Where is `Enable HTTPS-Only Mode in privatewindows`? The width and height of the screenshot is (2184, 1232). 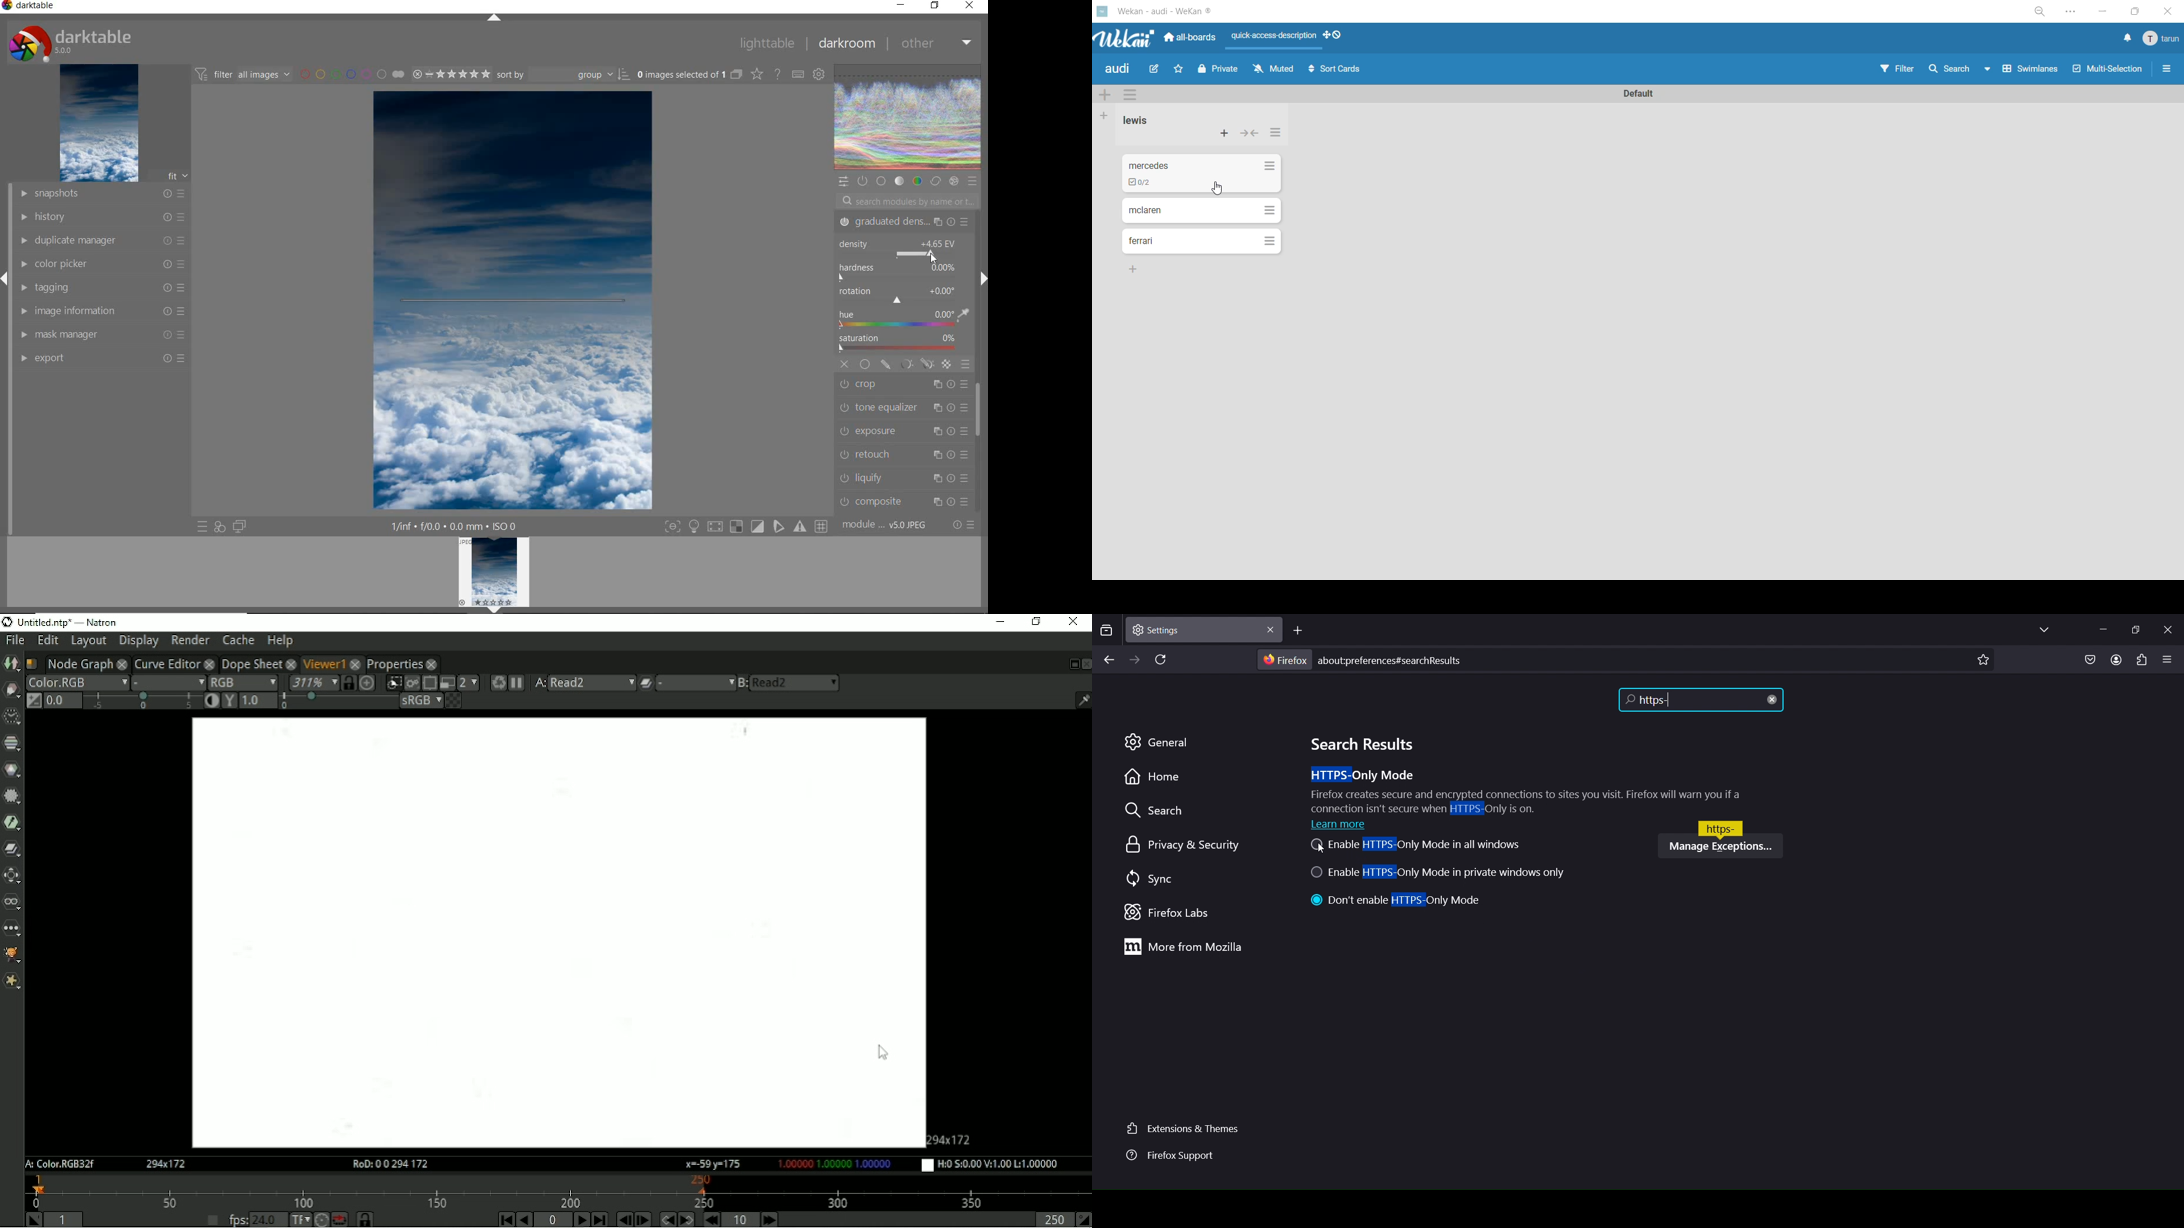 Enable HTTPS-Only Mode in privatewindows is located at coordinates (1444, 874).